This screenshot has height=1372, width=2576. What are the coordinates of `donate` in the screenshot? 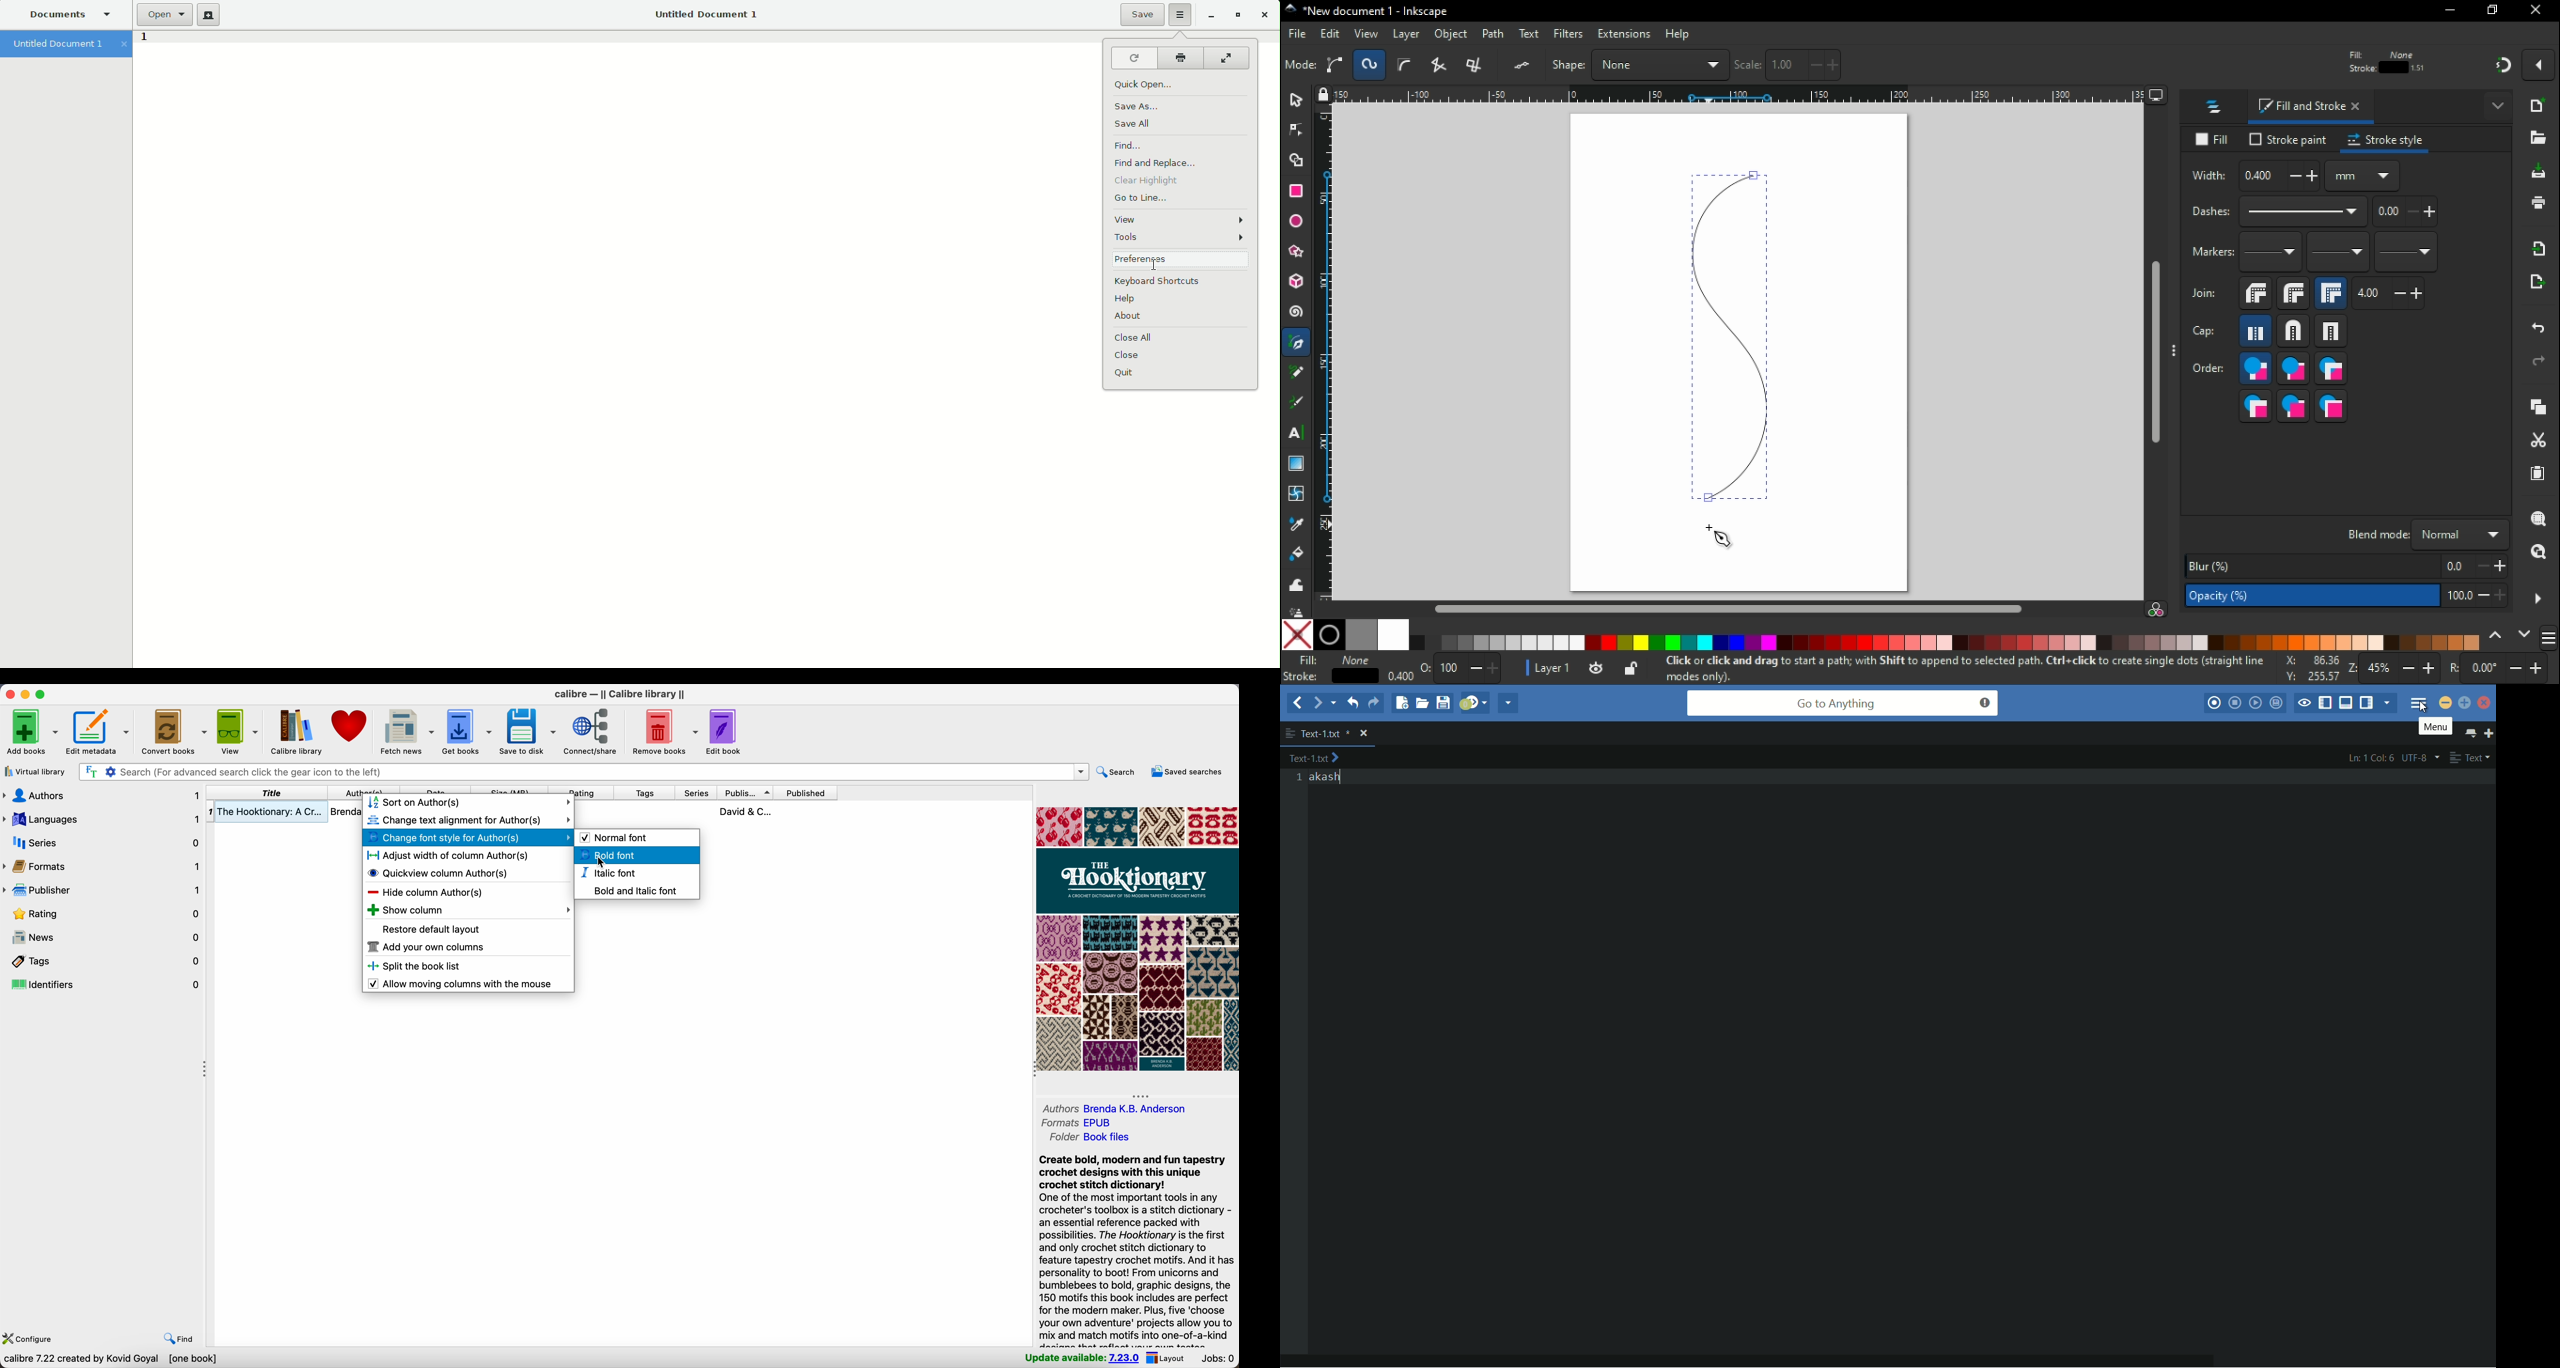 It's located at (351, 727).